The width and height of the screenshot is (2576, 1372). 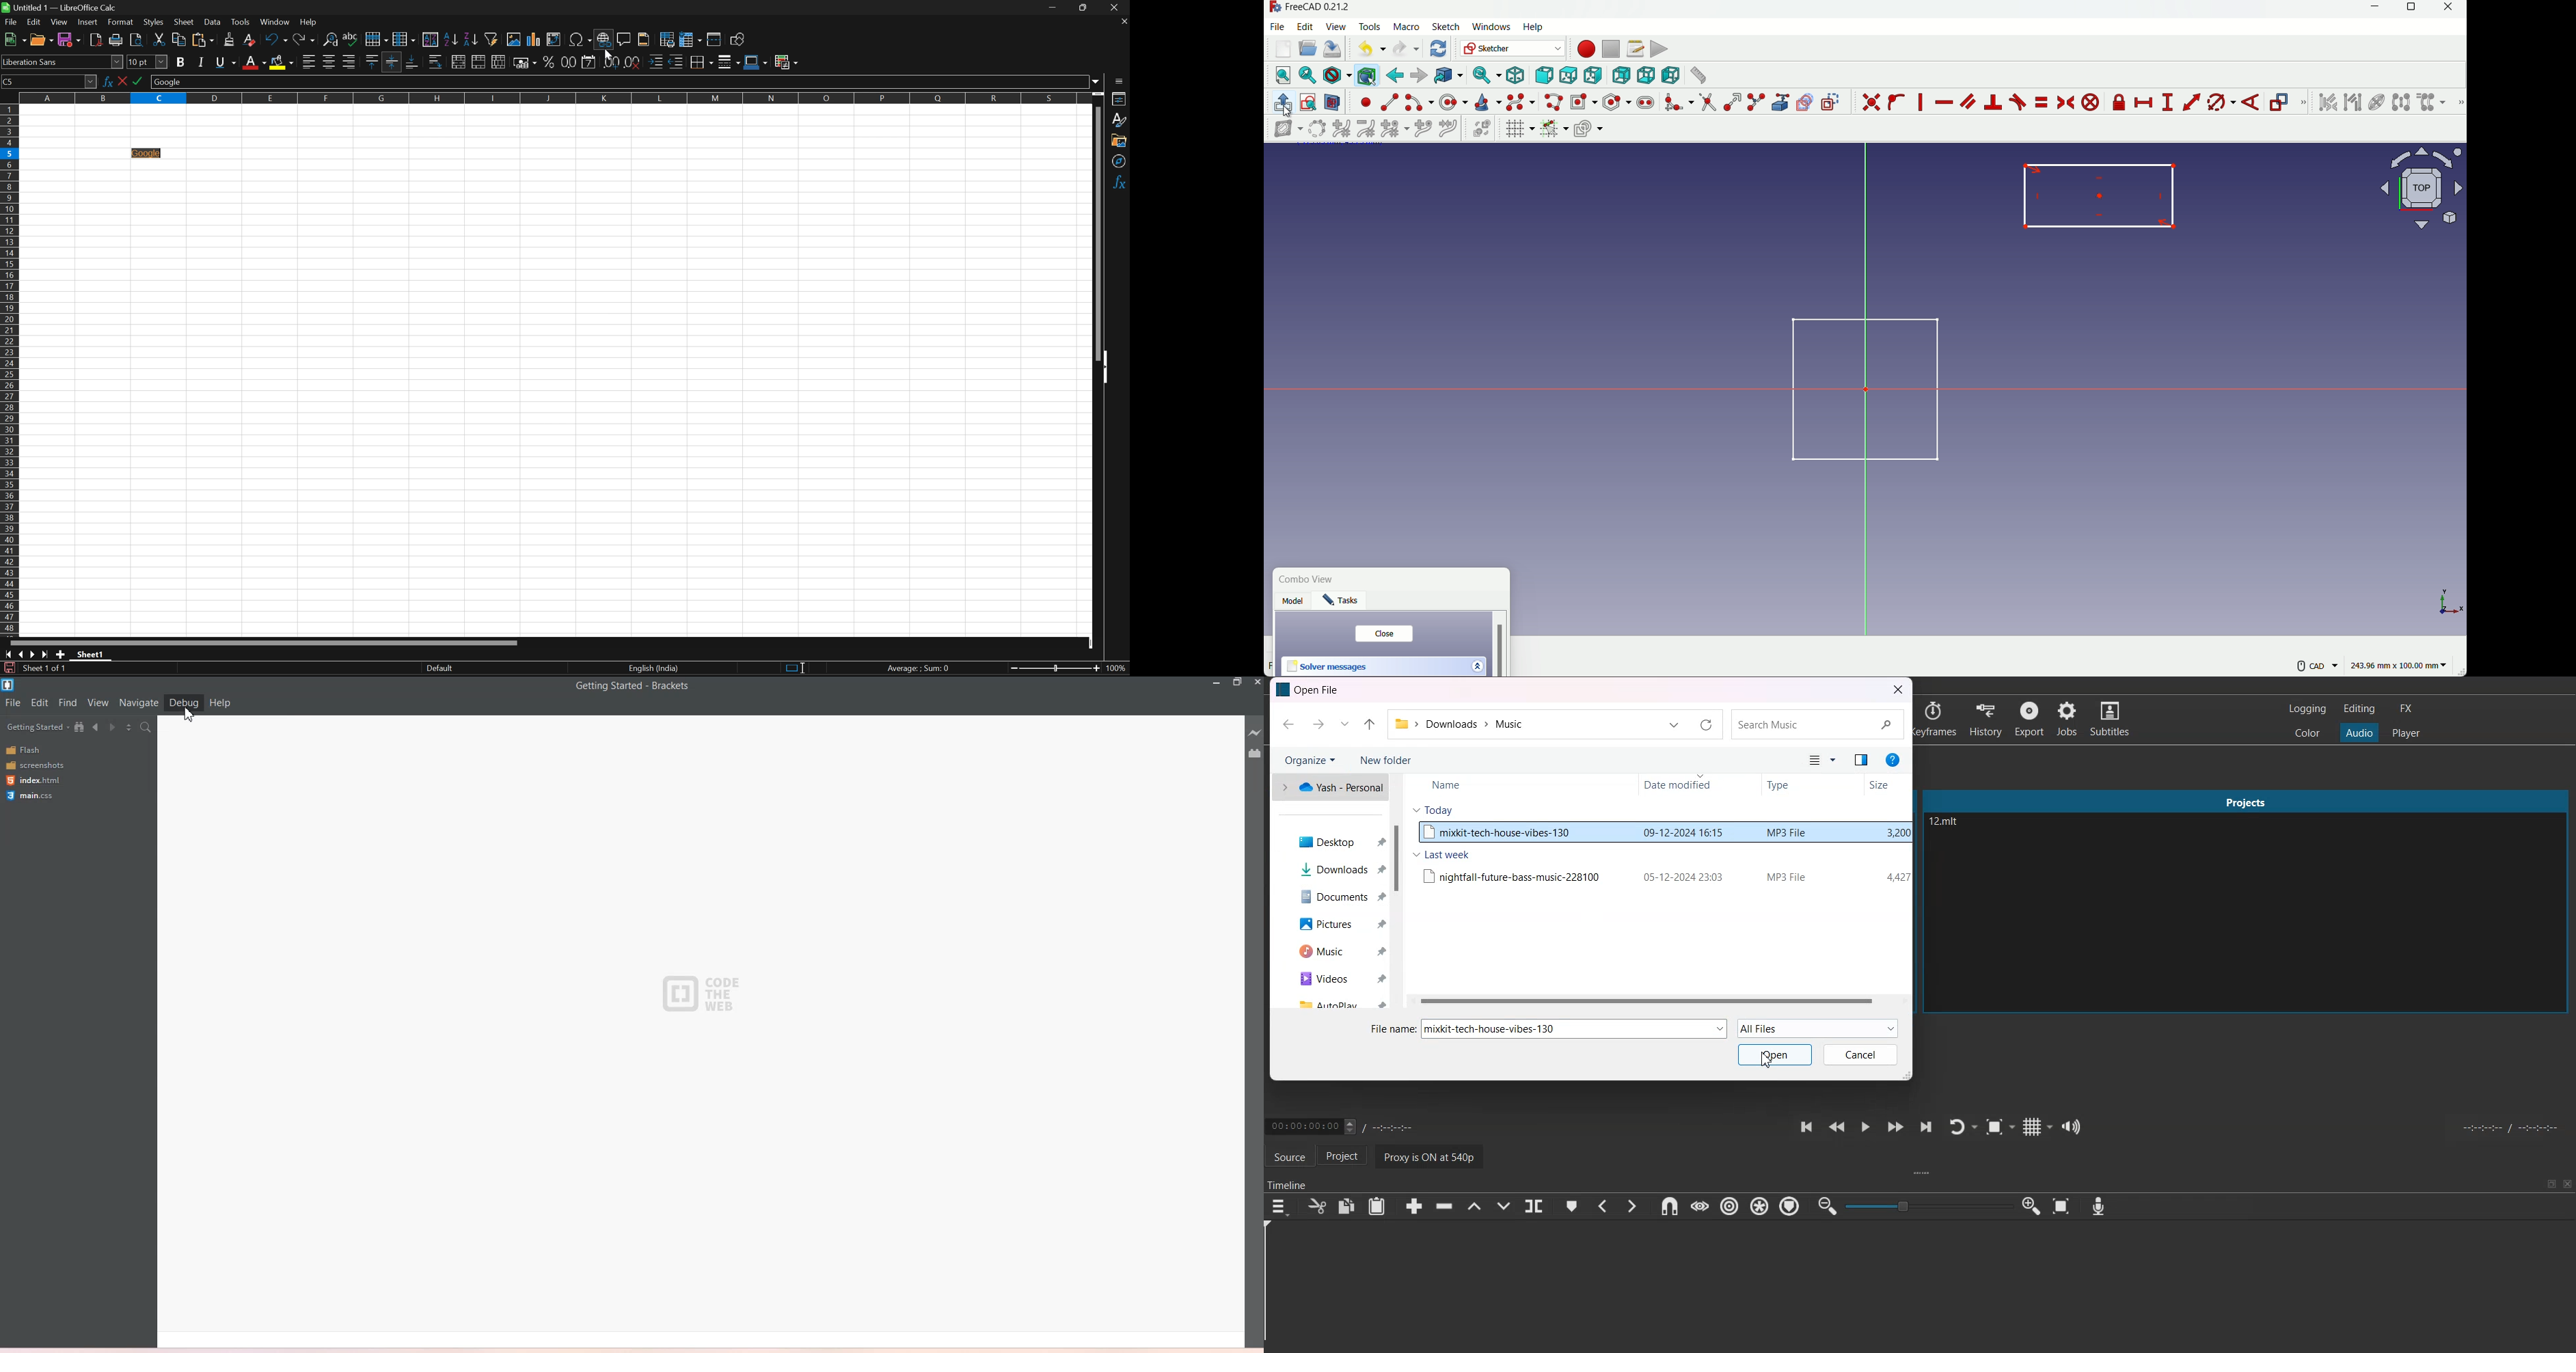 What do you see at coordinates (1732, 103) in the screenshot?
I see `extend edge` at bounding box center [1732, 103].